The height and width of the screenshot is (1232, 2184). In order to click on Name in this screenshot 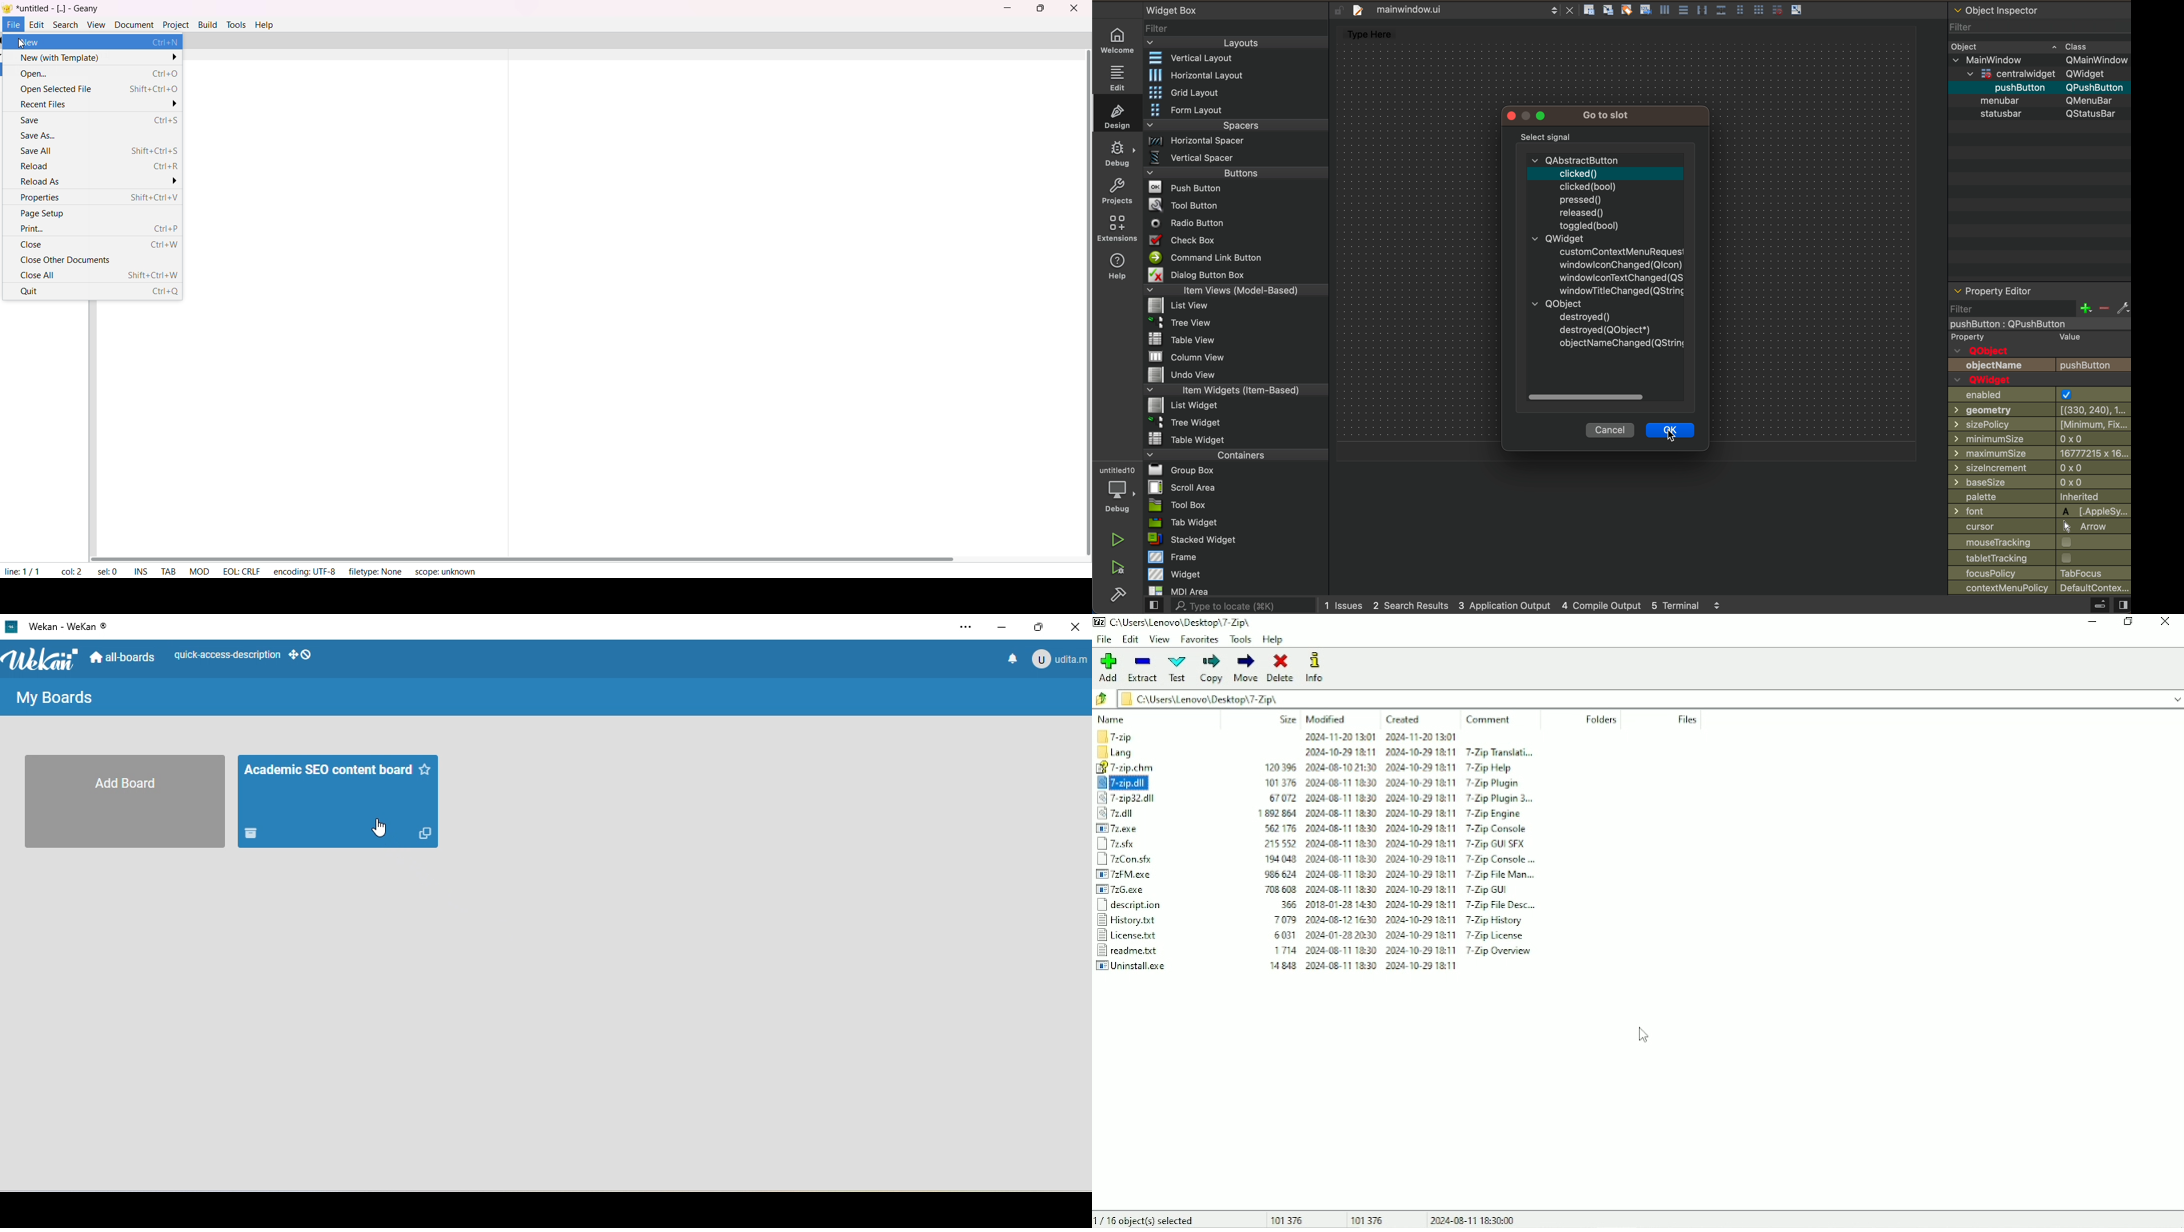, I will do `click(1113, 719)`.